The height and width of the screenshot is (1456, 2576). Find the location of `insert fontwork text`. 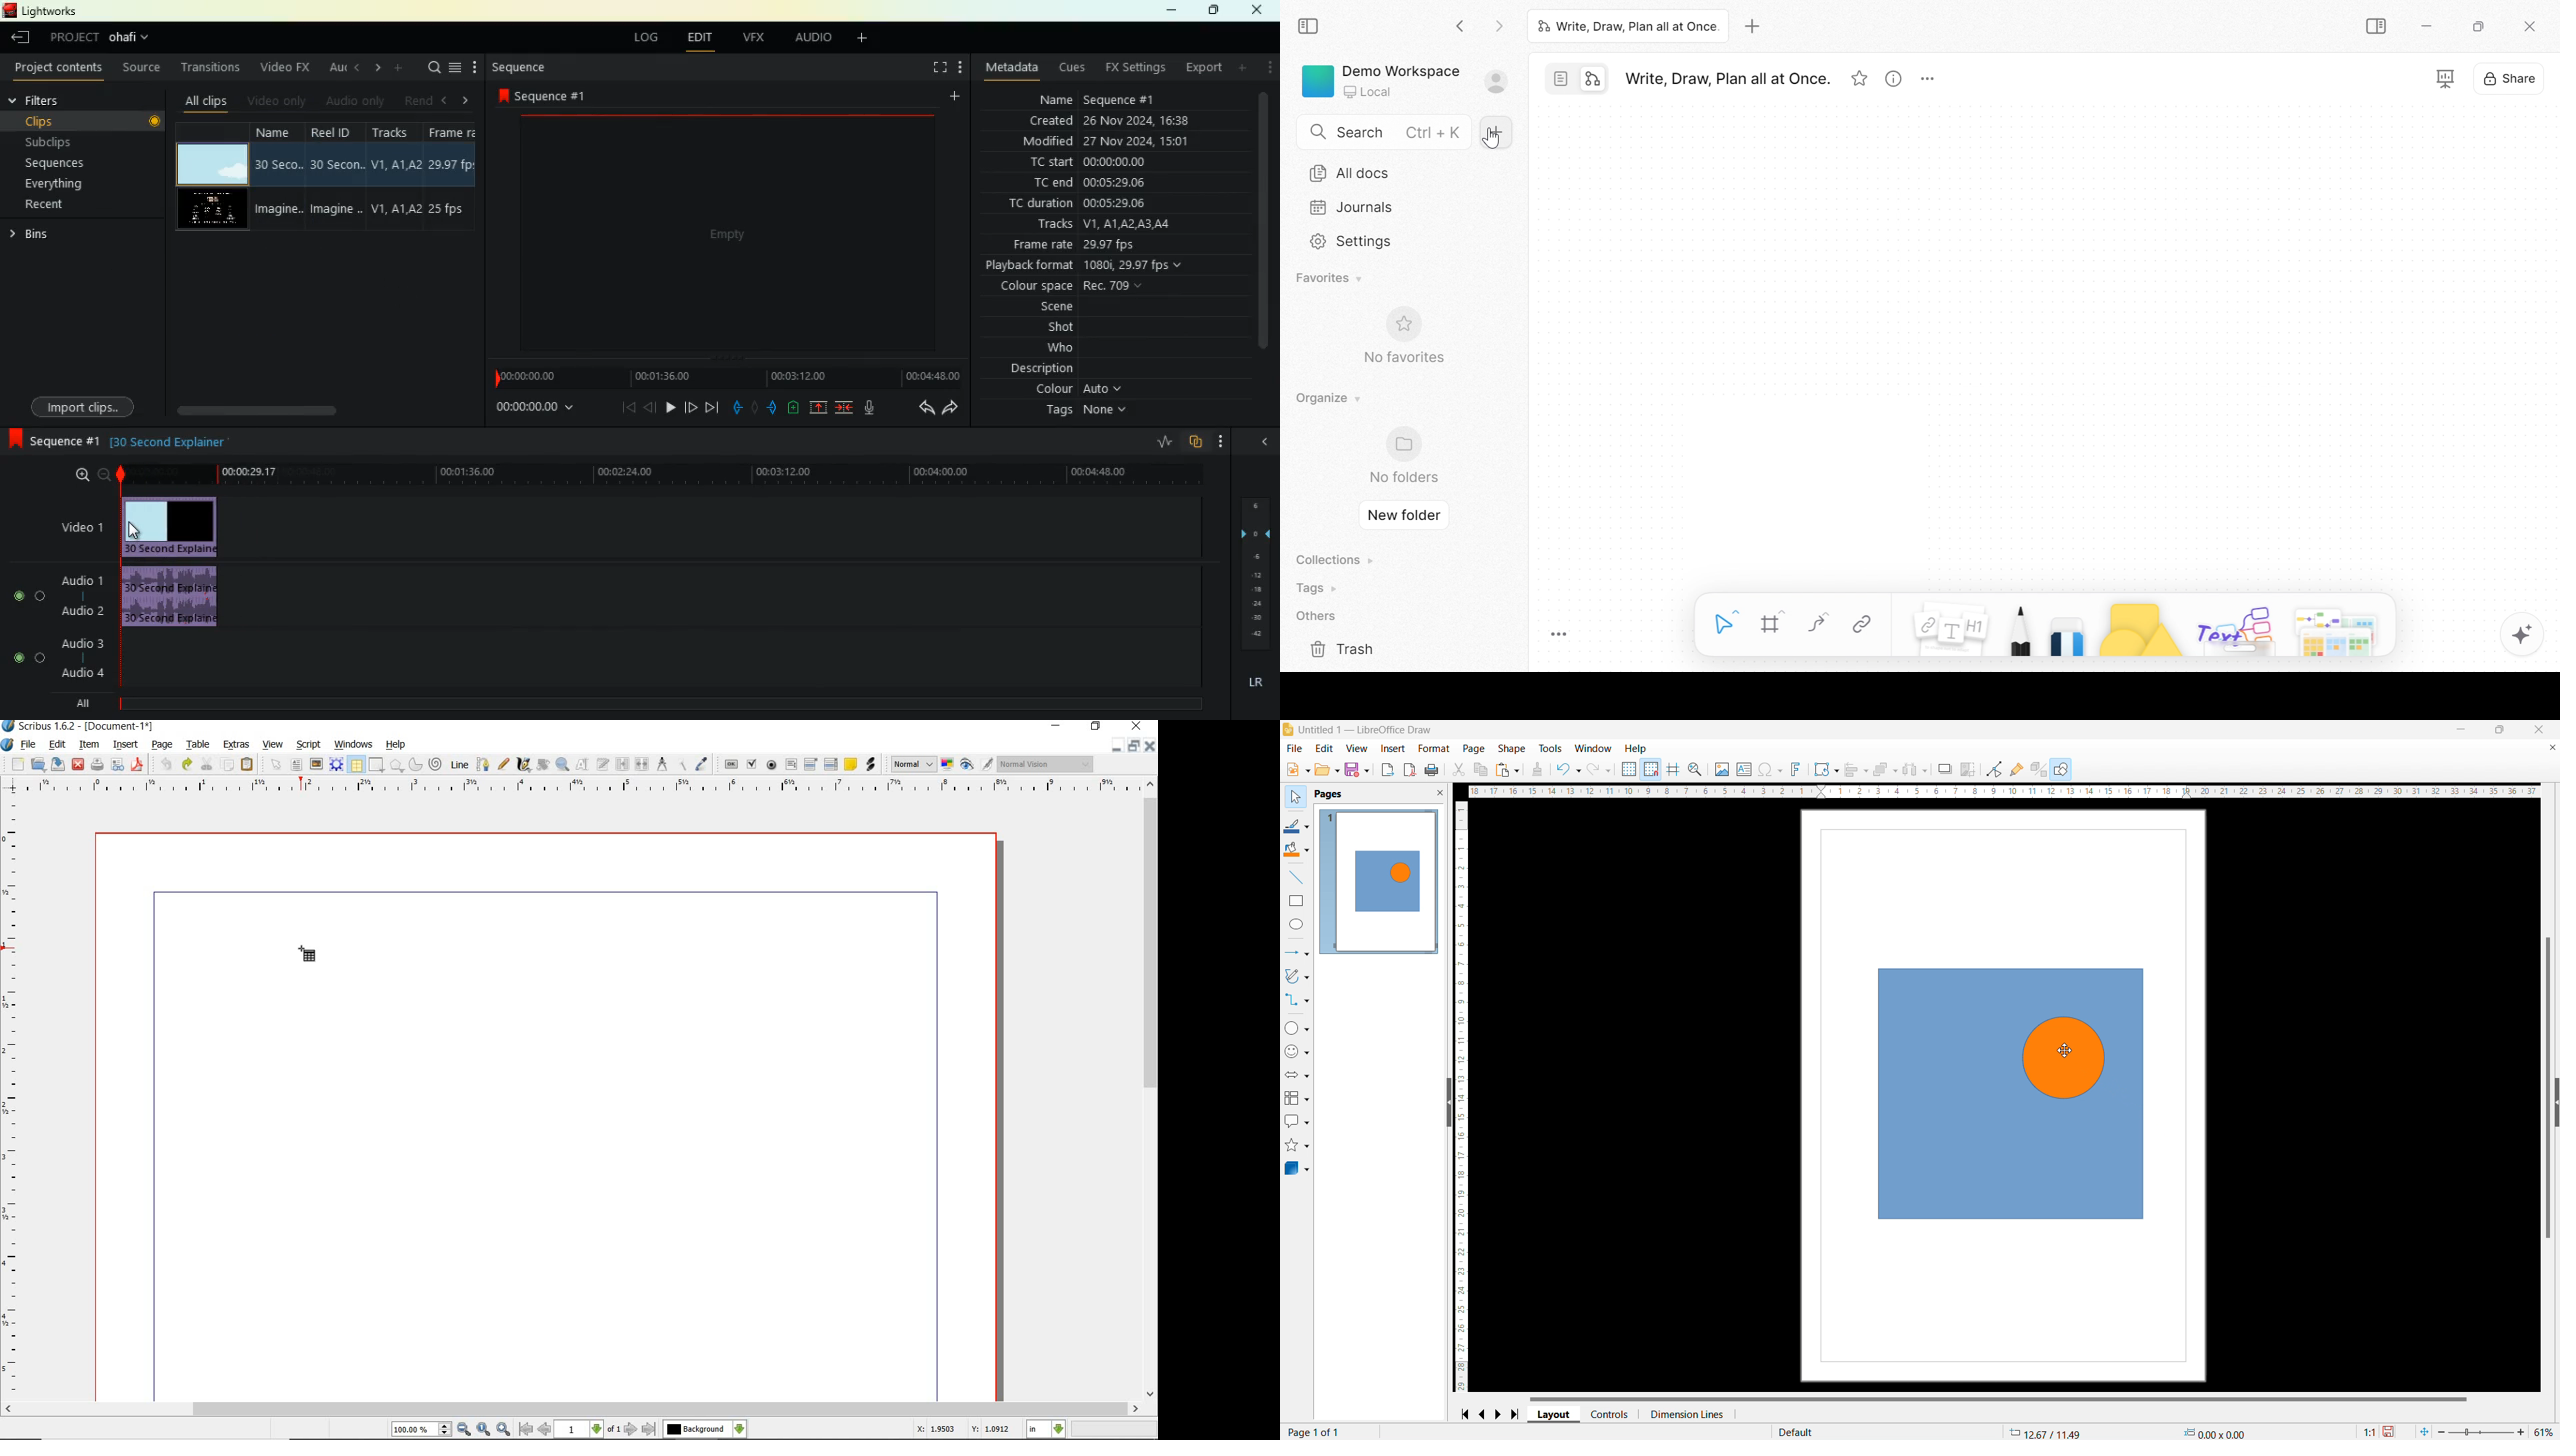

insert fontwork text is located at coordinates (1796, 769).